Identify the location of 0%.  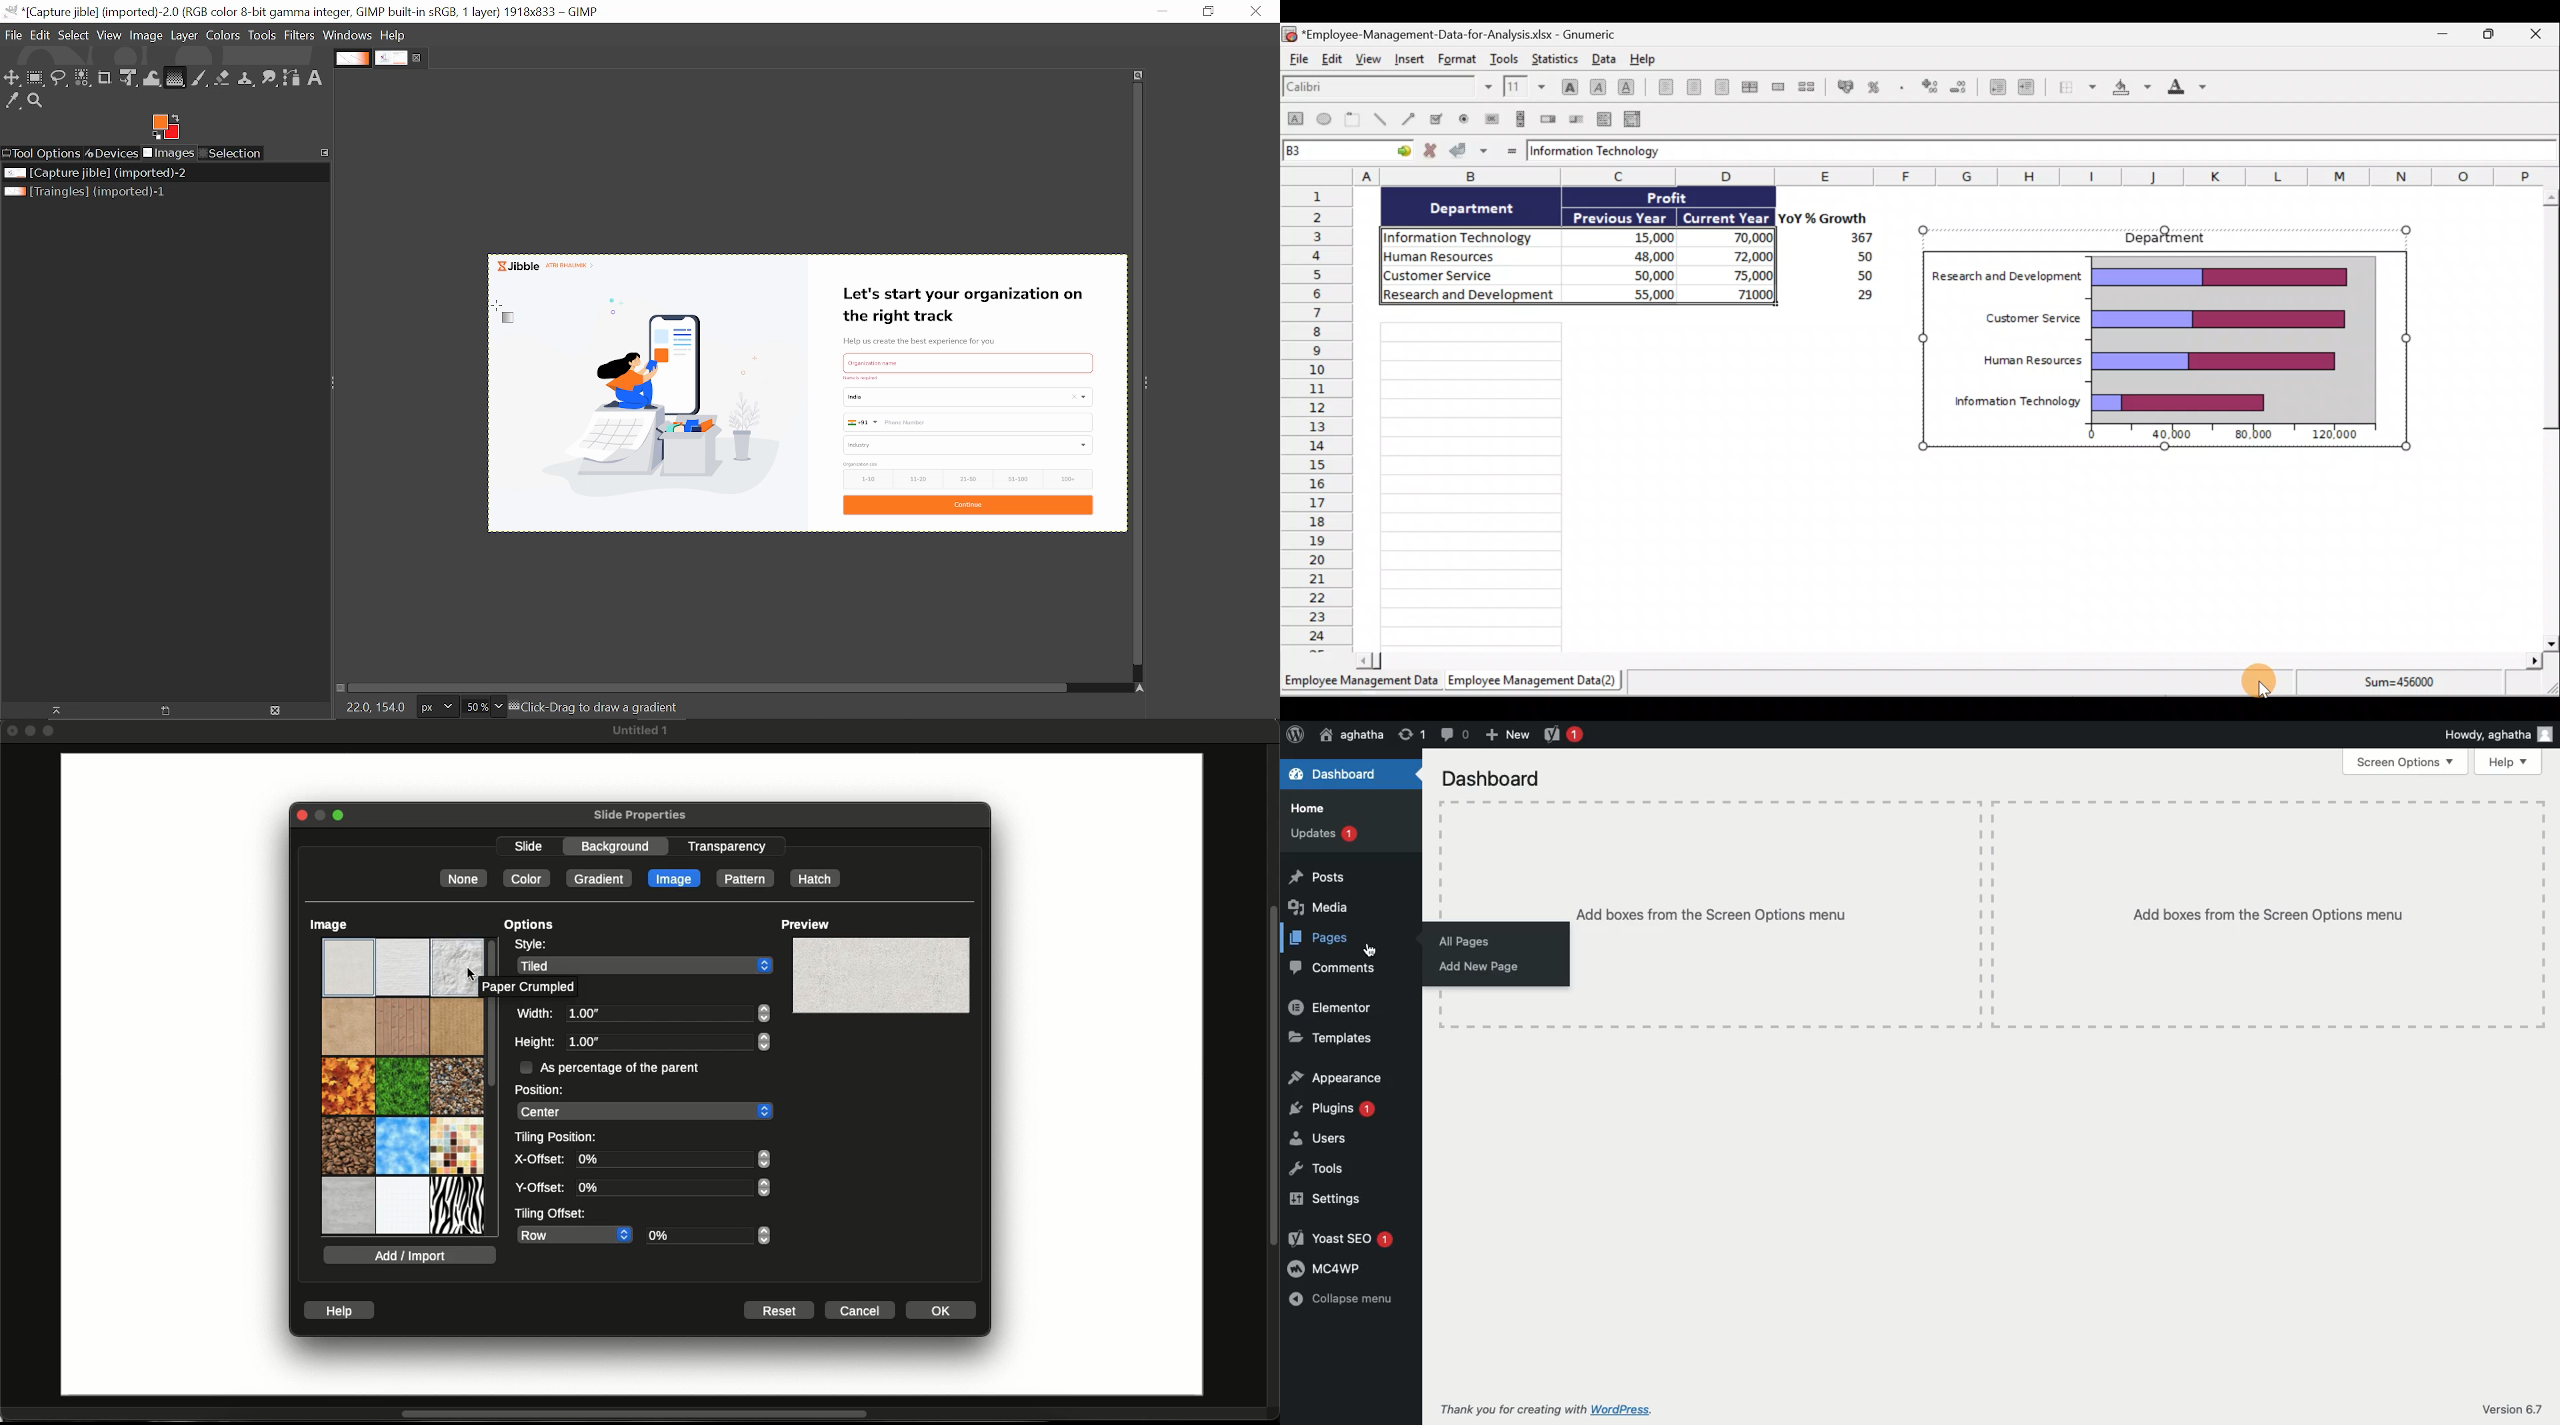
(711, 1236).